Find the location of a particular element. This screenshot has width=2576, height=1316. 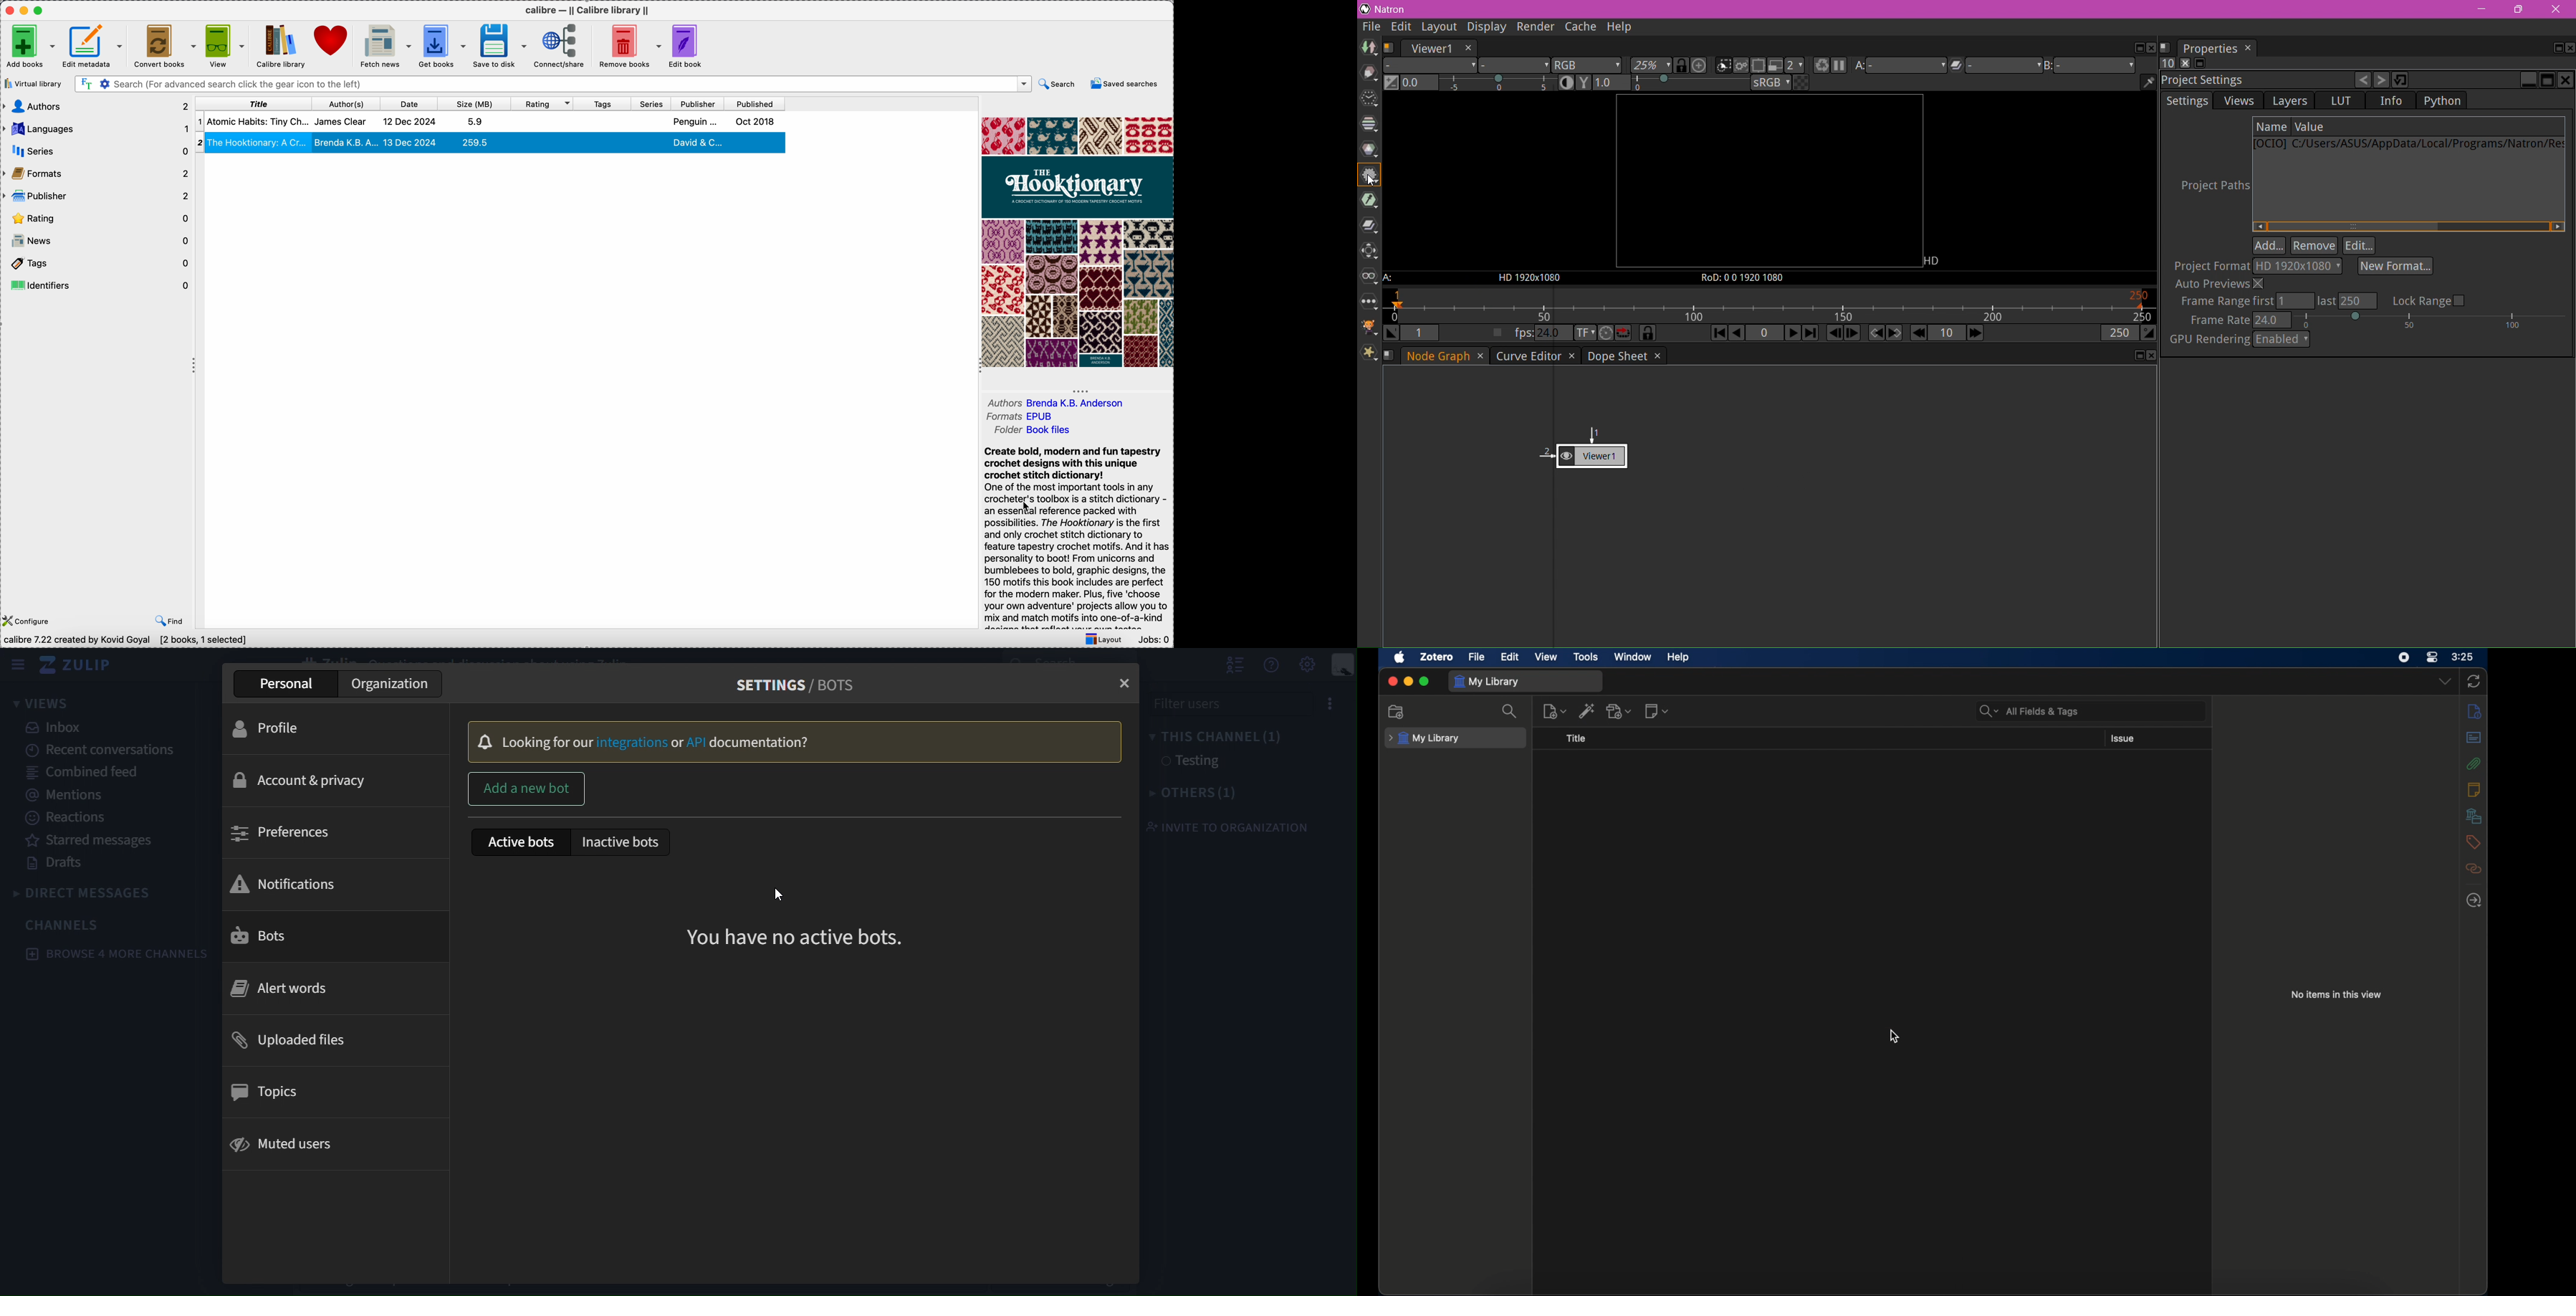

maximize is located at coordinates (1426, 682).